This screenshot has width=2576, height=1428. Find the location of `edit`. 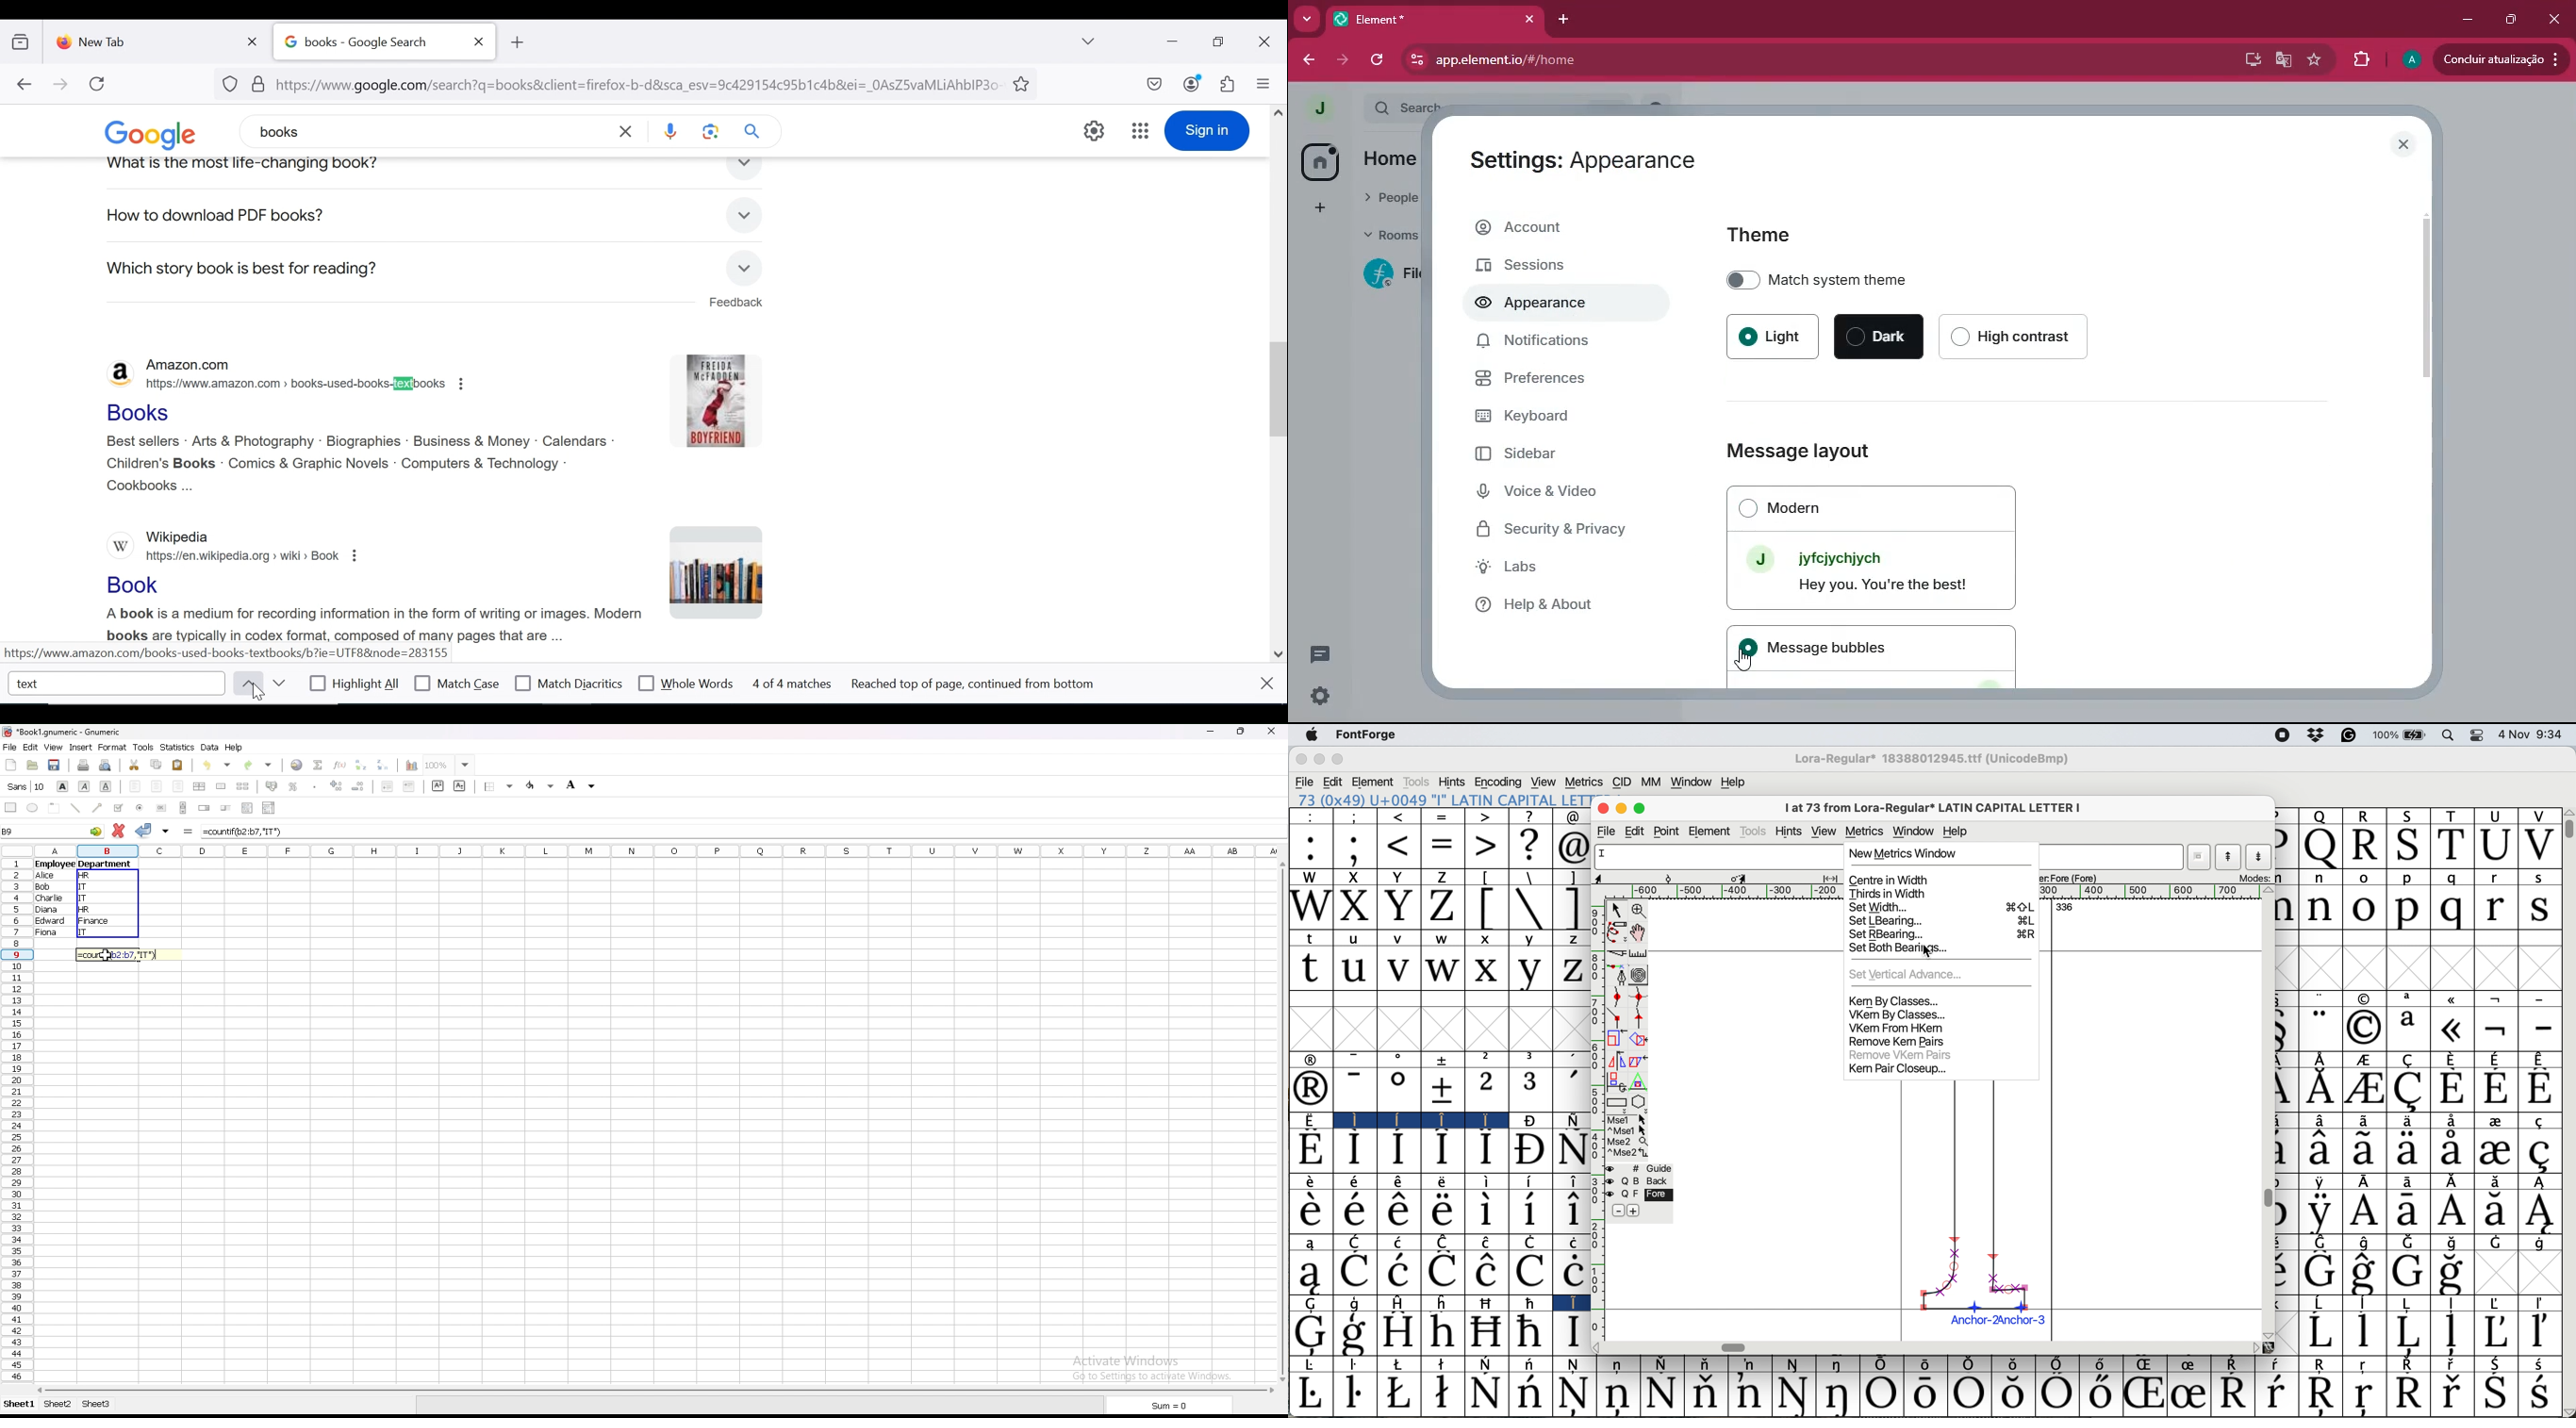

edit is located at coordinates (1636, 831).